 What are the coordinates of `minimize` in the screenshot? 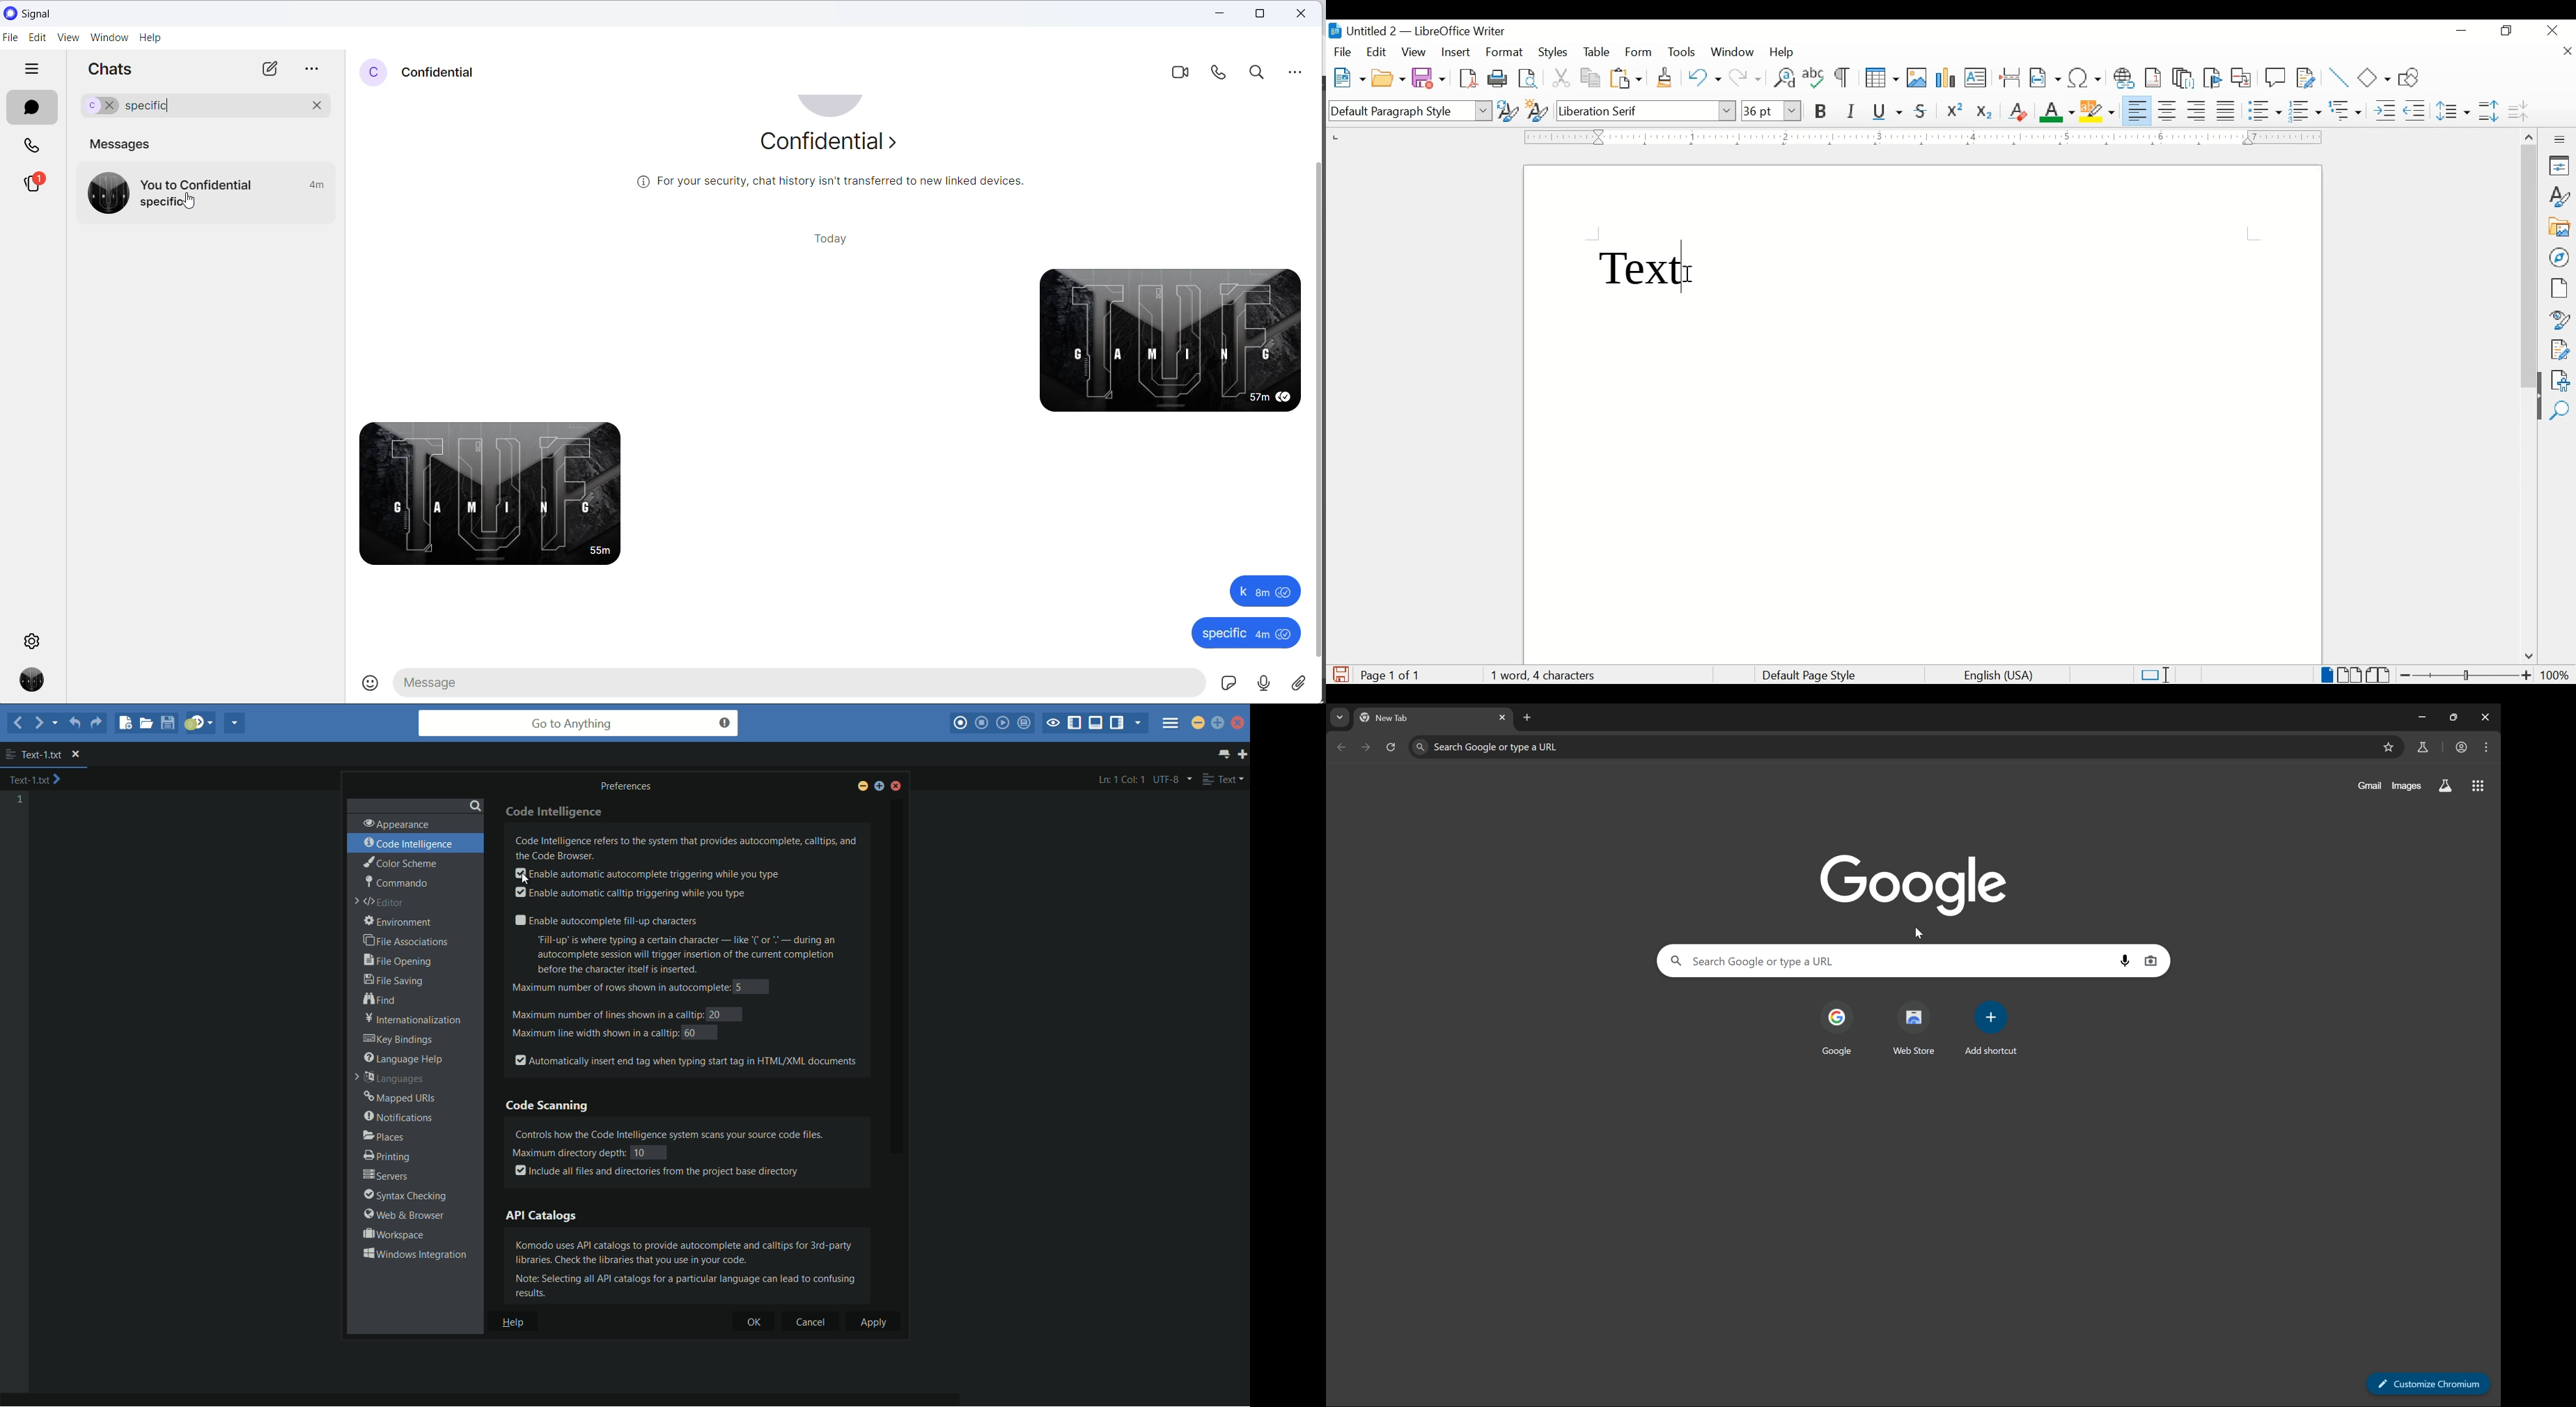 It's located at (2463, 31).